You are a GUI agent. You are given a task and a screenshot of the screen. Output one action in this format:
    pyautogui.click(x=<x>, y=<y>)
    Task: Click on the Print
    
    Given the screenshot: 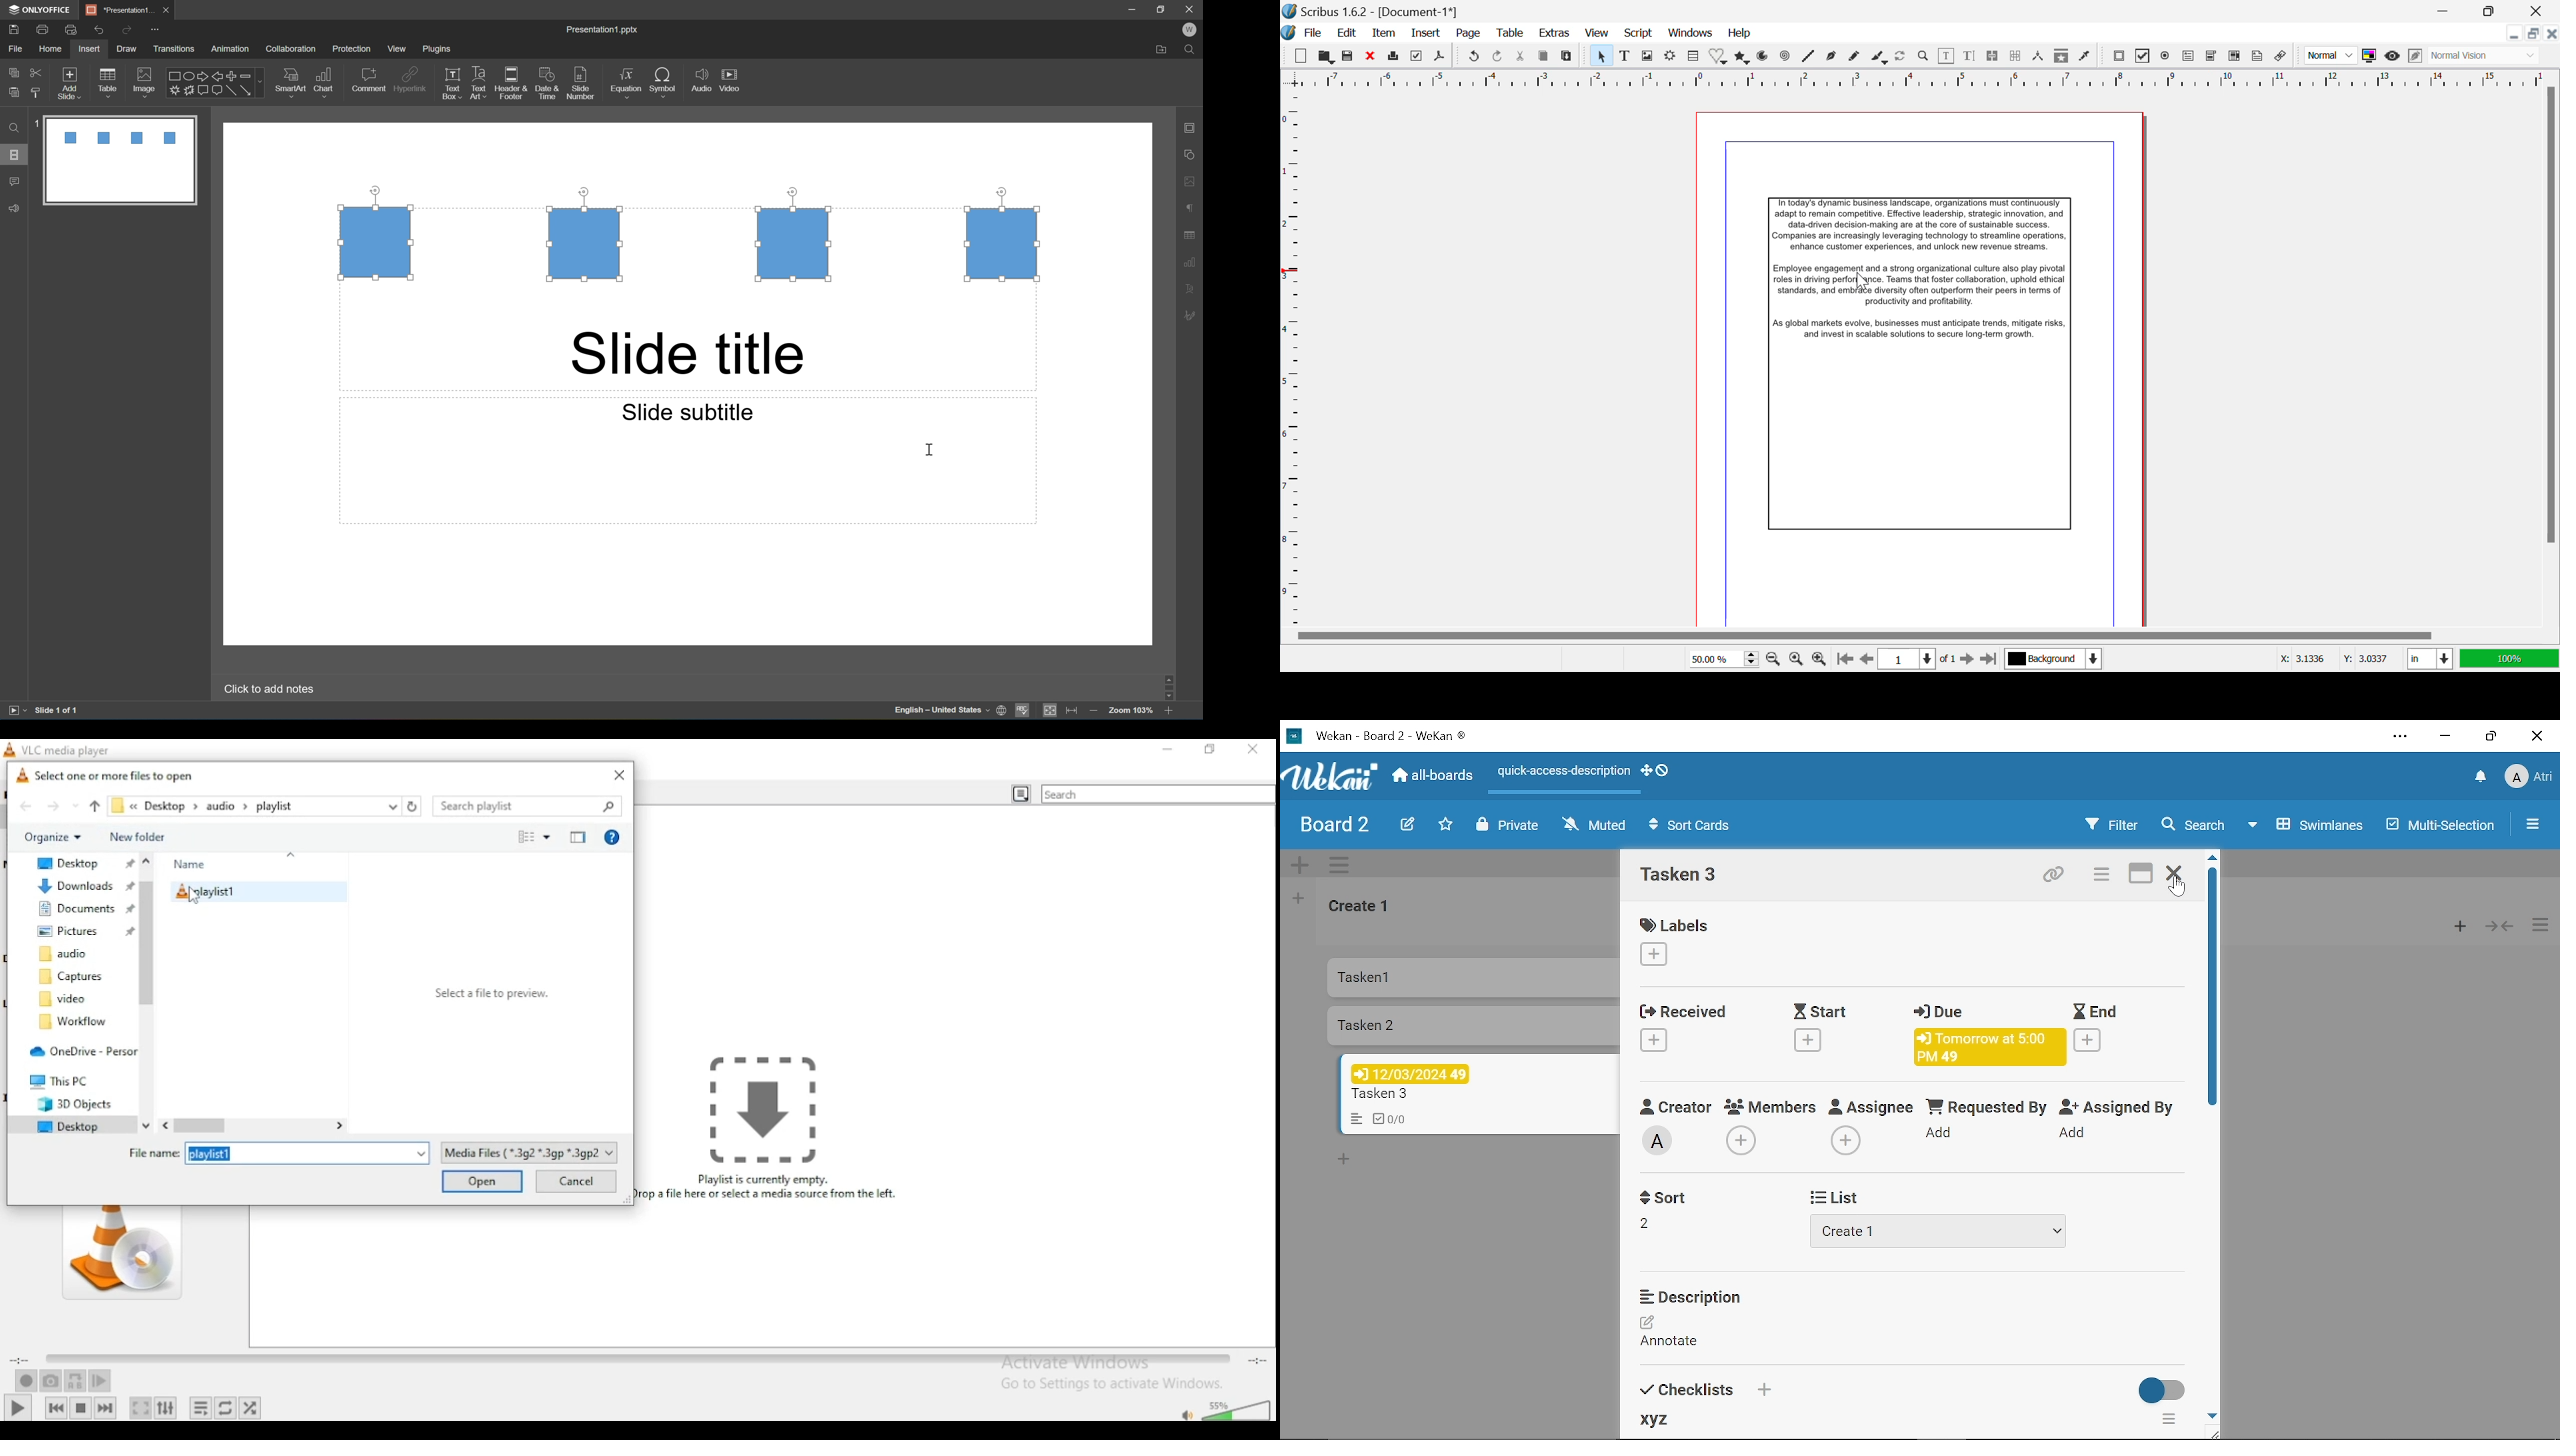 What is the action you would take?
    pyautogui.click(x=1395, y=57)
    